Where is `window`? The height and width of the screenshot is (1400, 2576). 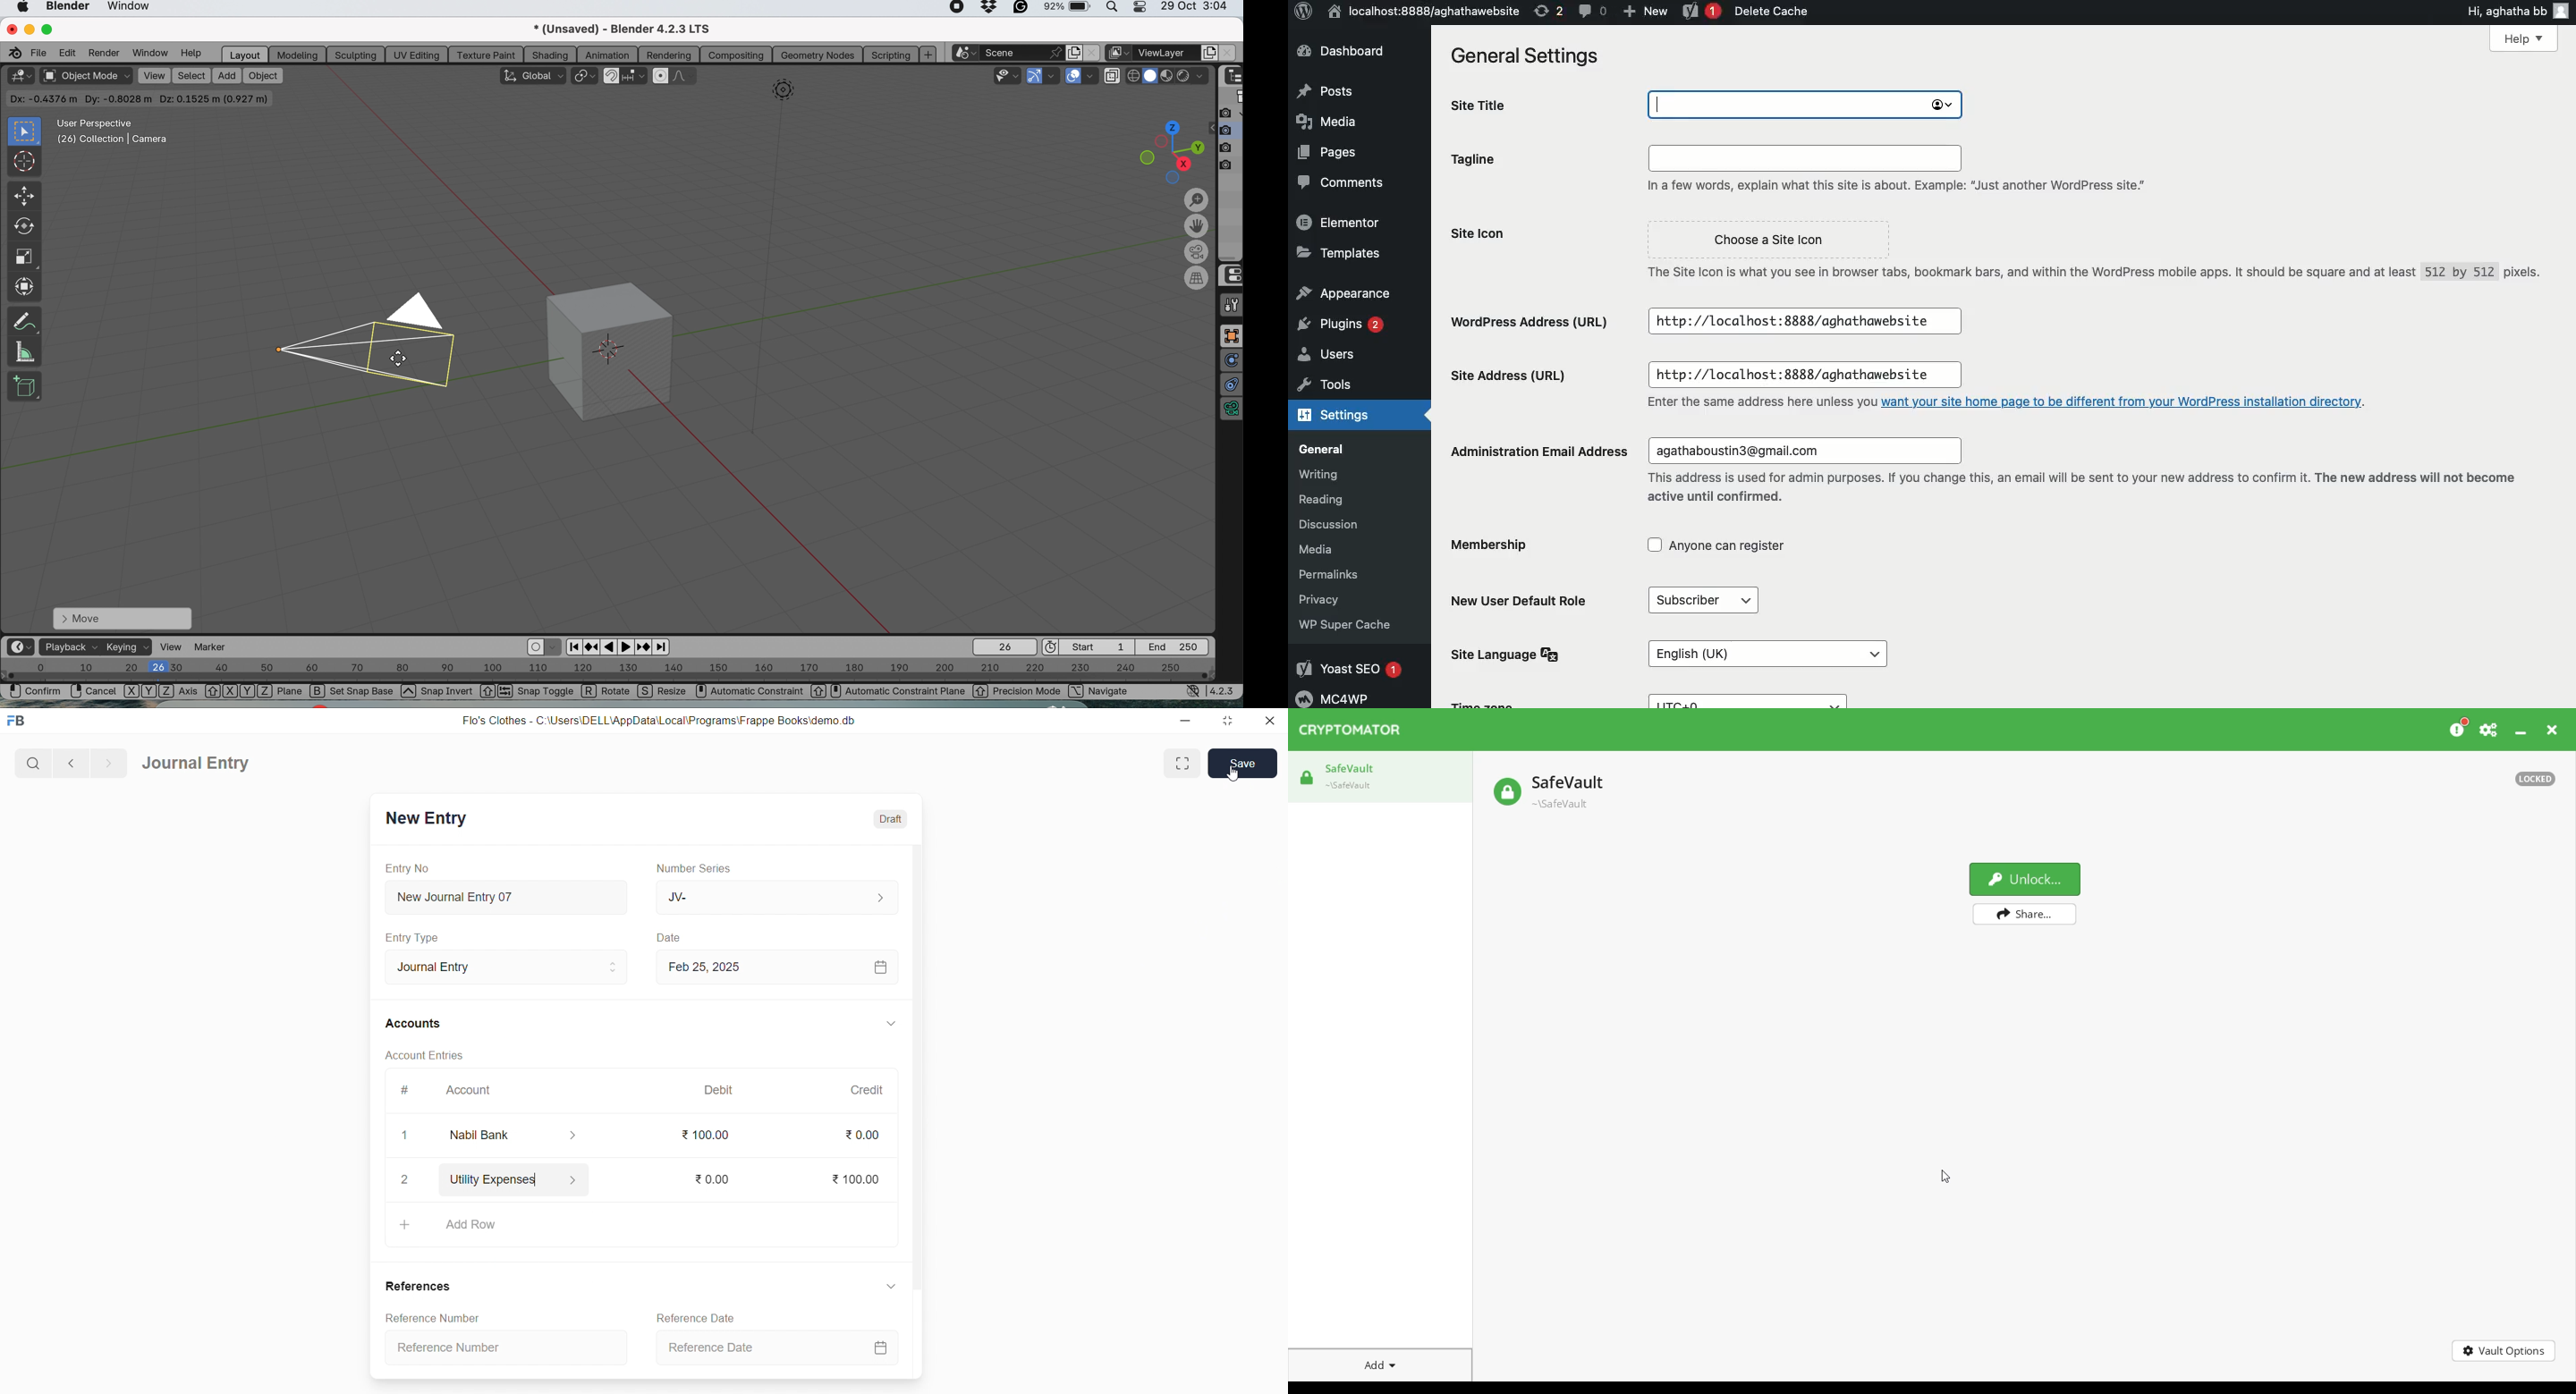
window is located at coordinates (149, 53).